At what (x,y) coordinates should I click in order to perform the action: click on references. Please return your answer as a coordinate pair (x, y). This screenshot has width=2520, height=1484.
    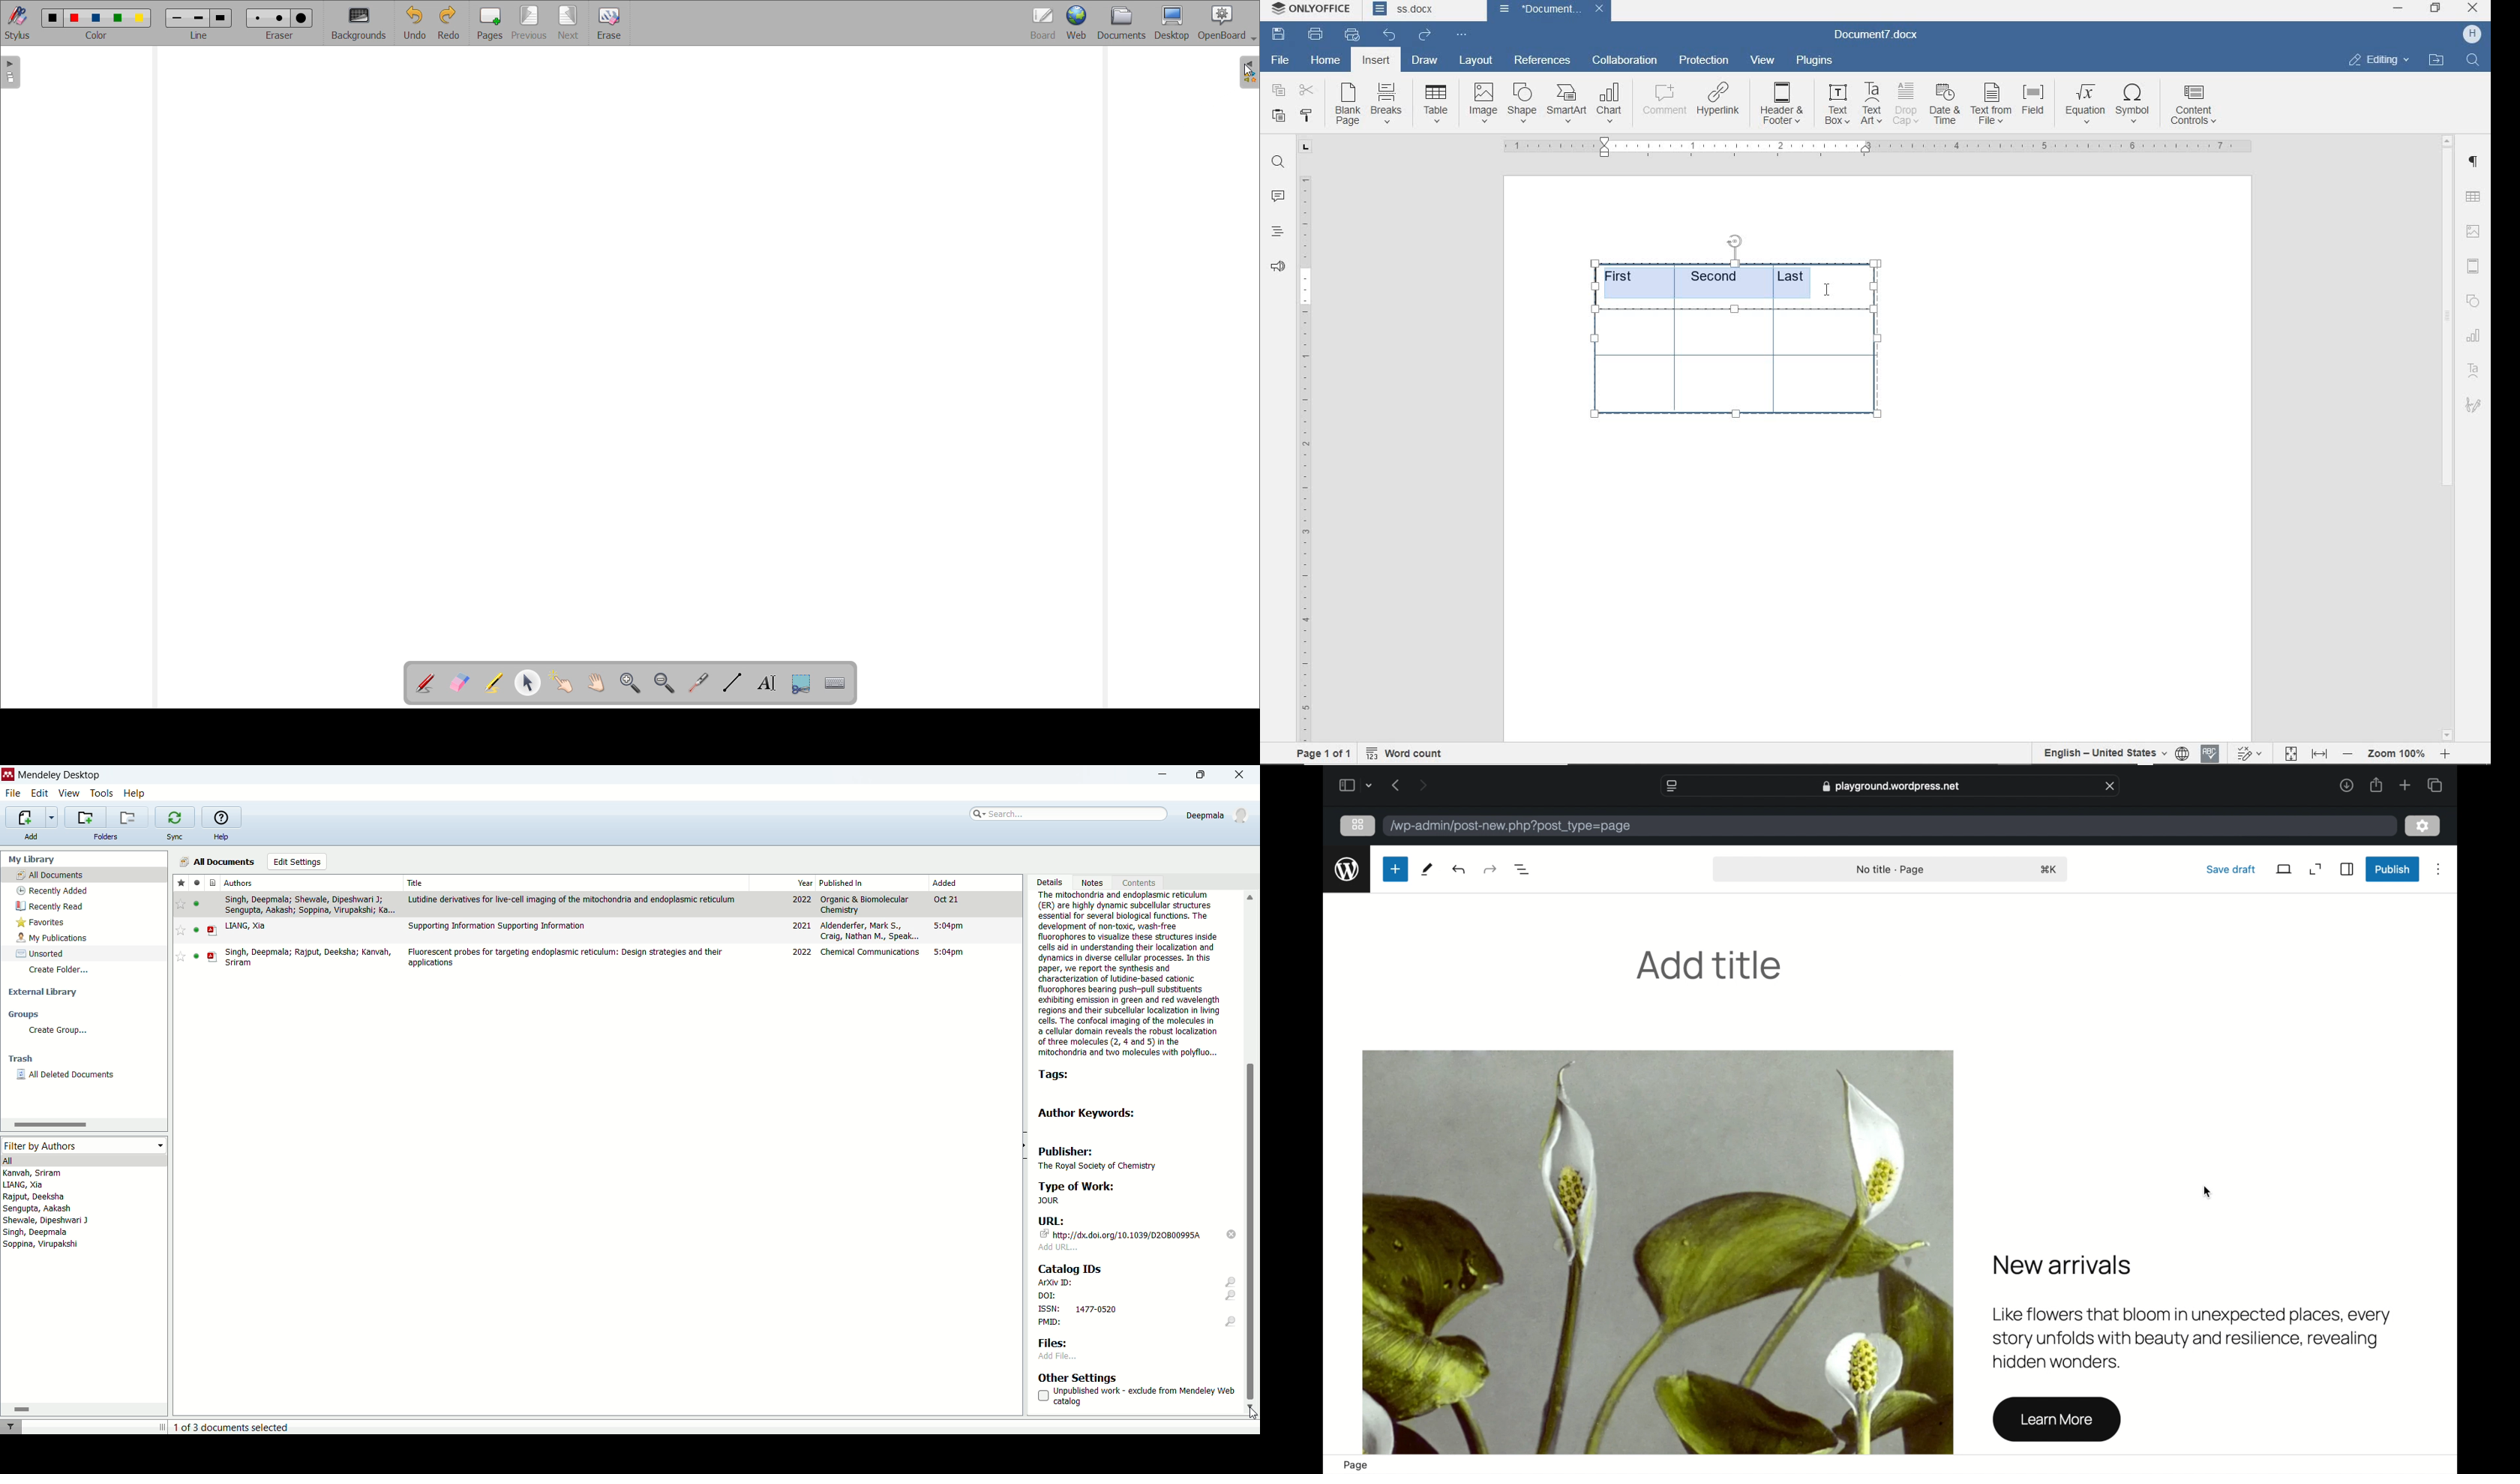
    Looking at the image, I should click on (1542, 58).